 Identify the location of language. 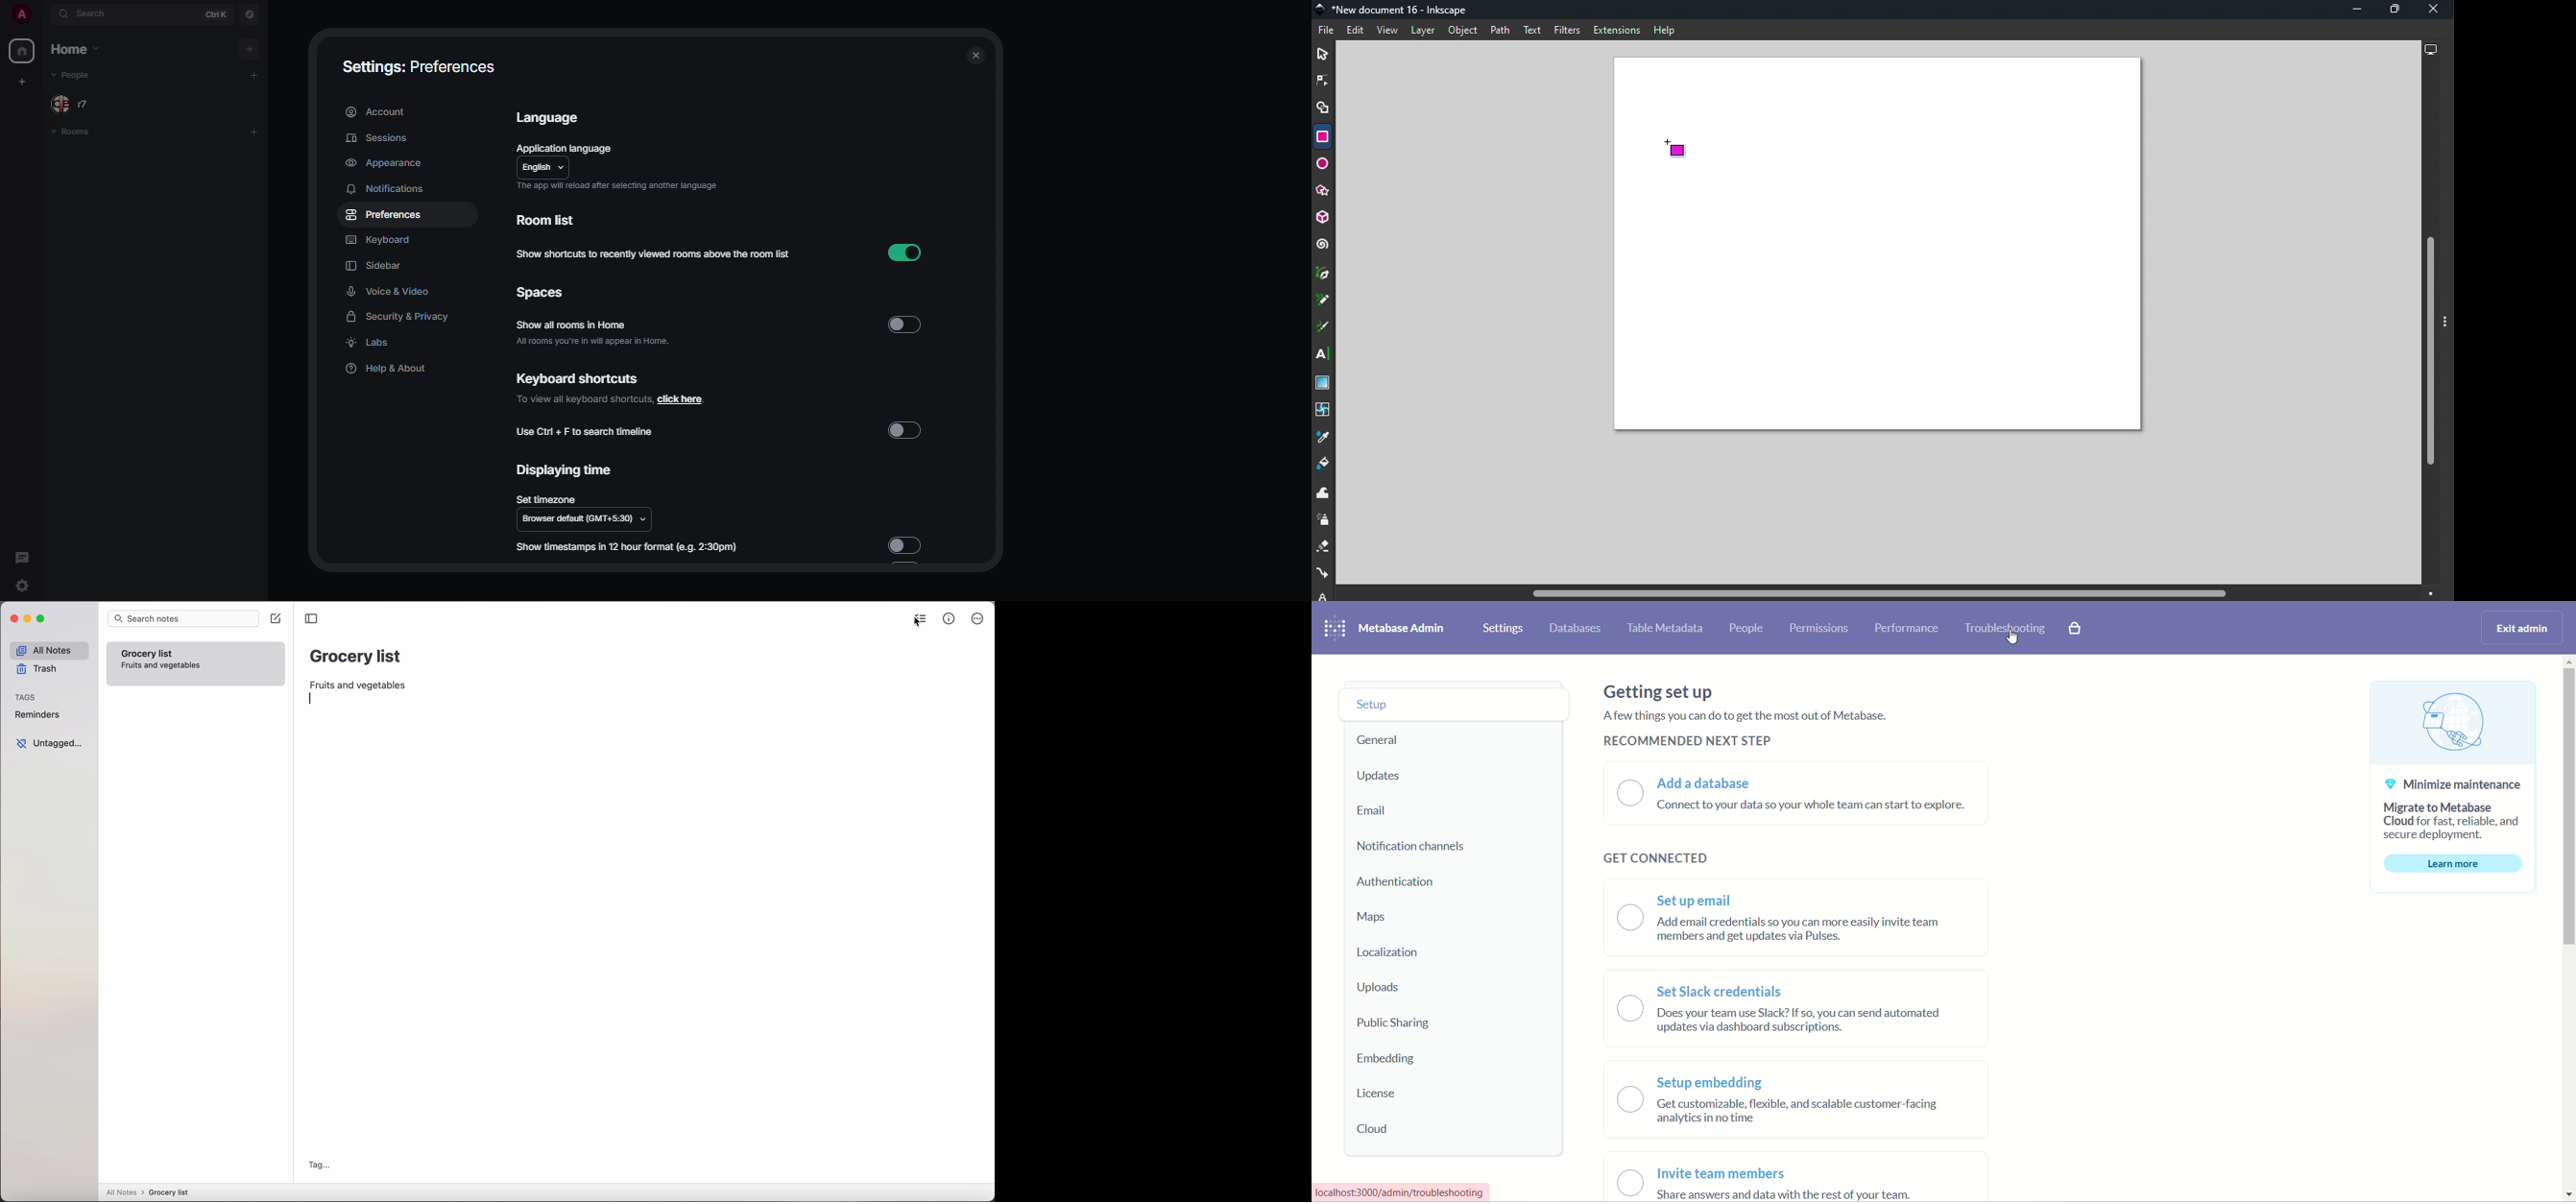
(545, 114).